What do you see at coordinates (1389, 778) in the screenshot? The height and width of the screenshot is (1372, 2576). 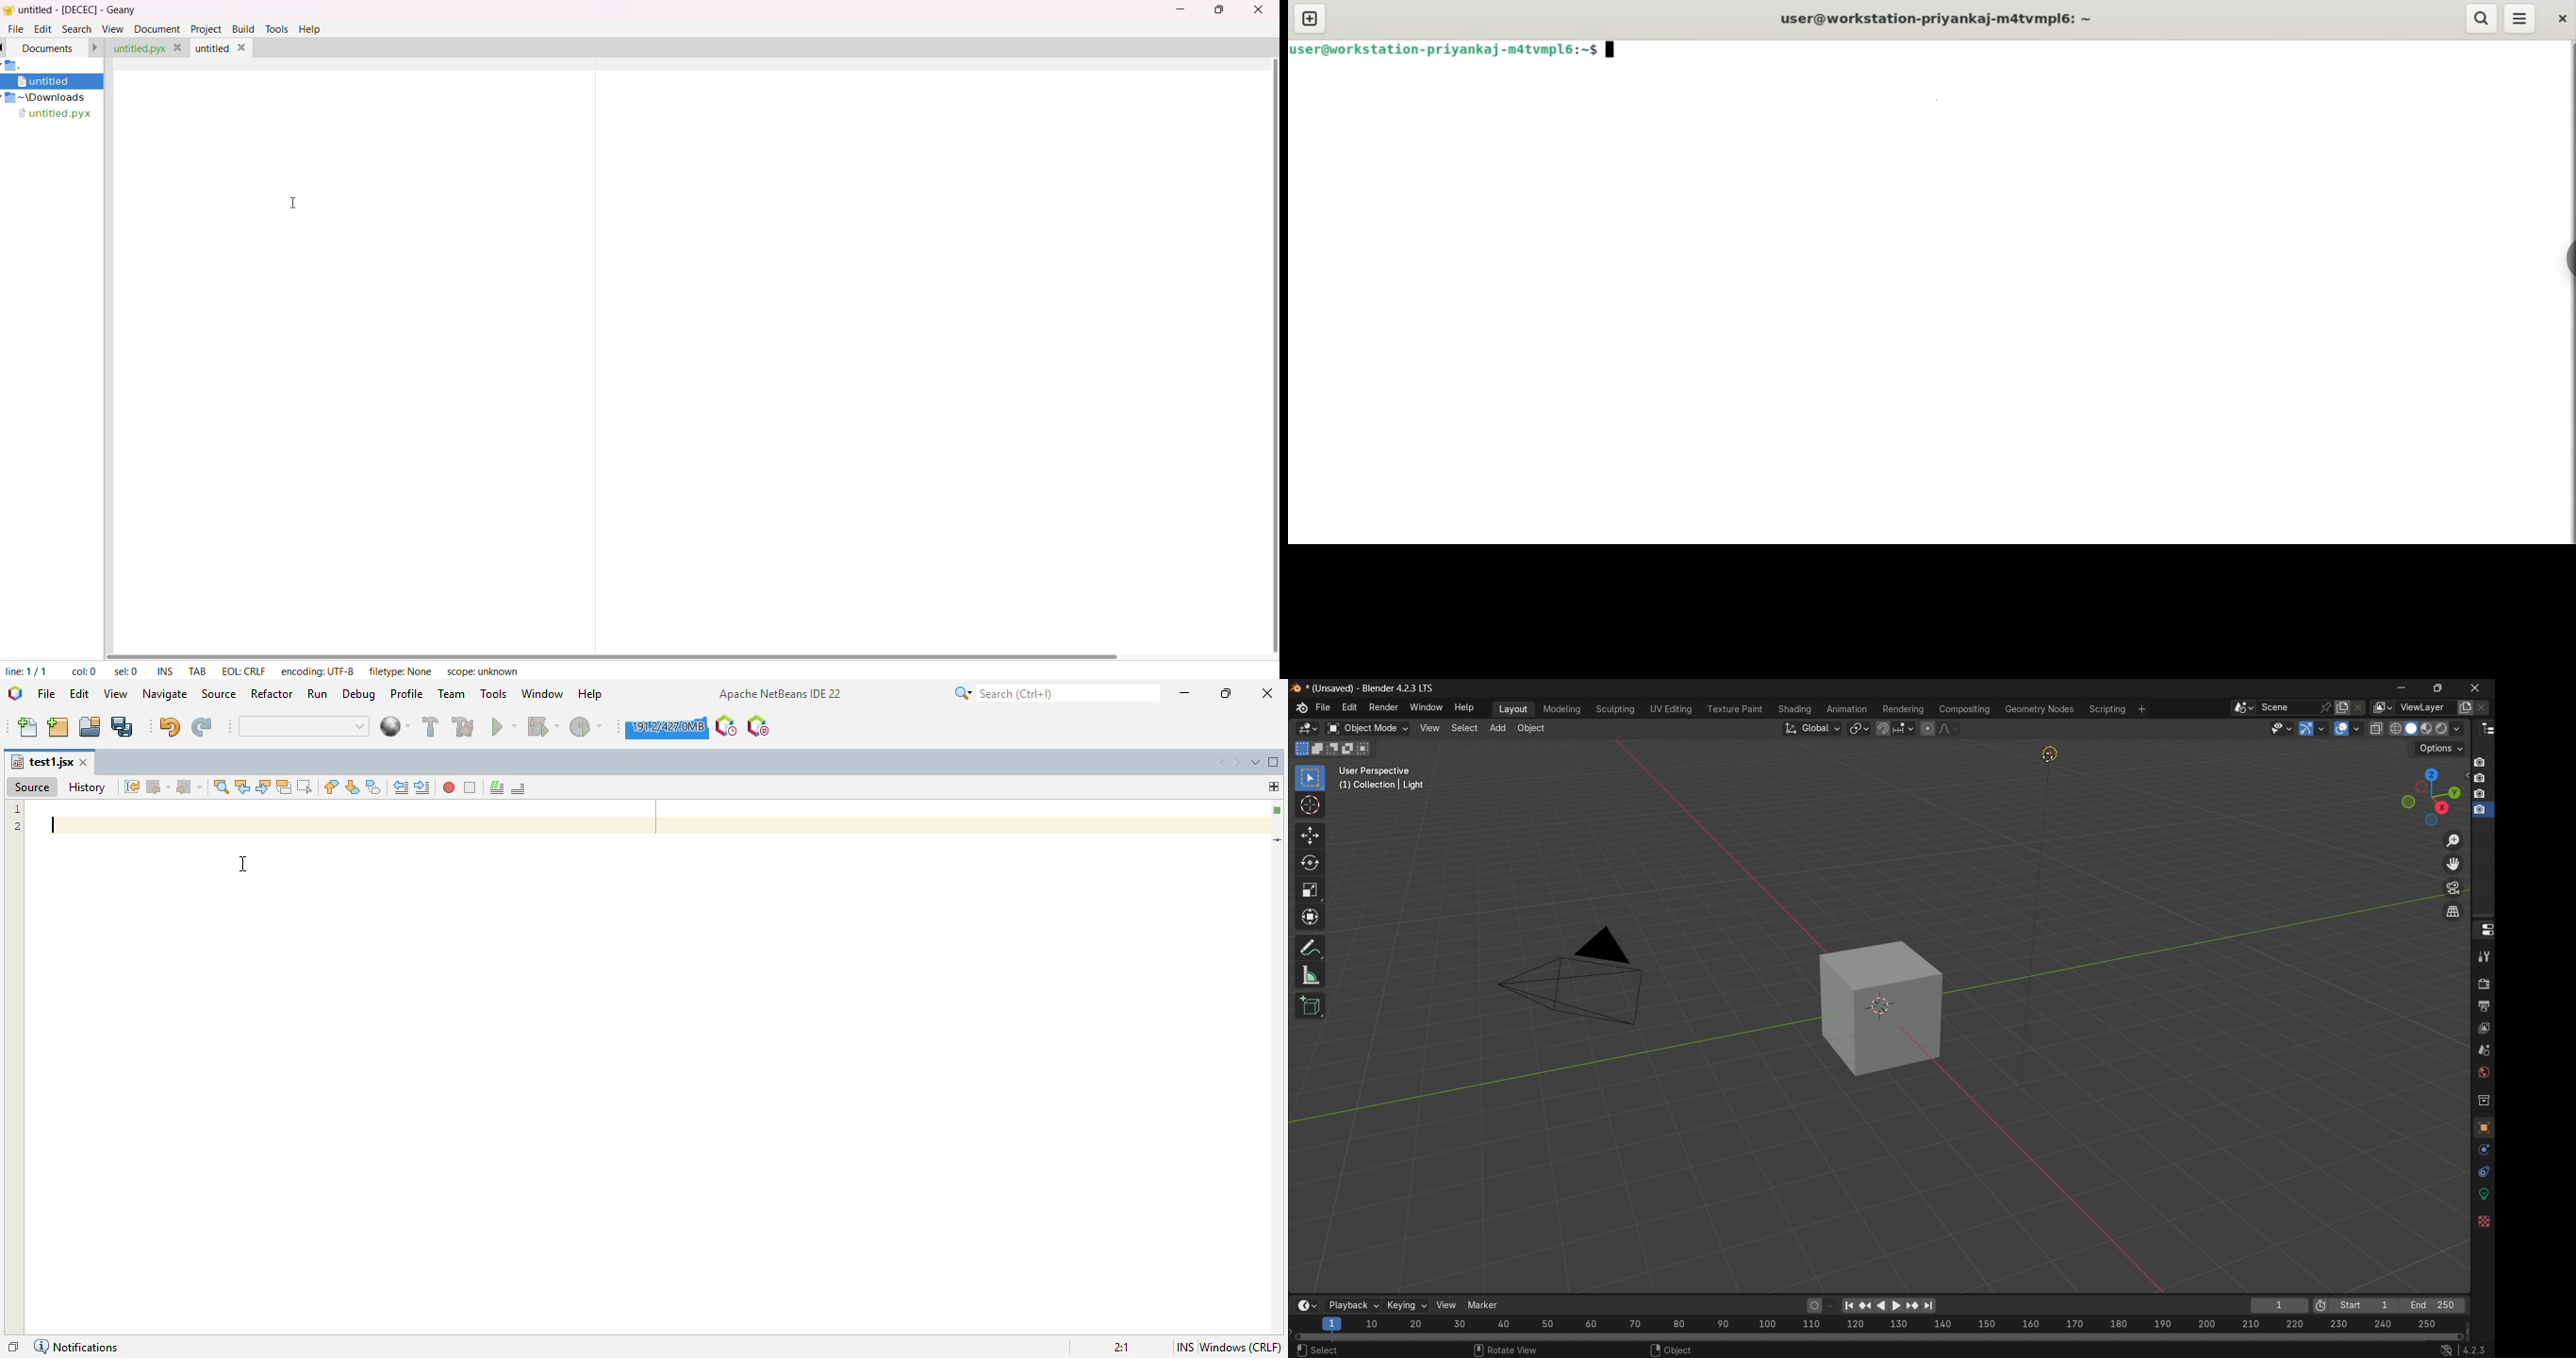 I see `user perspective (1) collection | cube` at bounding box center [1389, 778].